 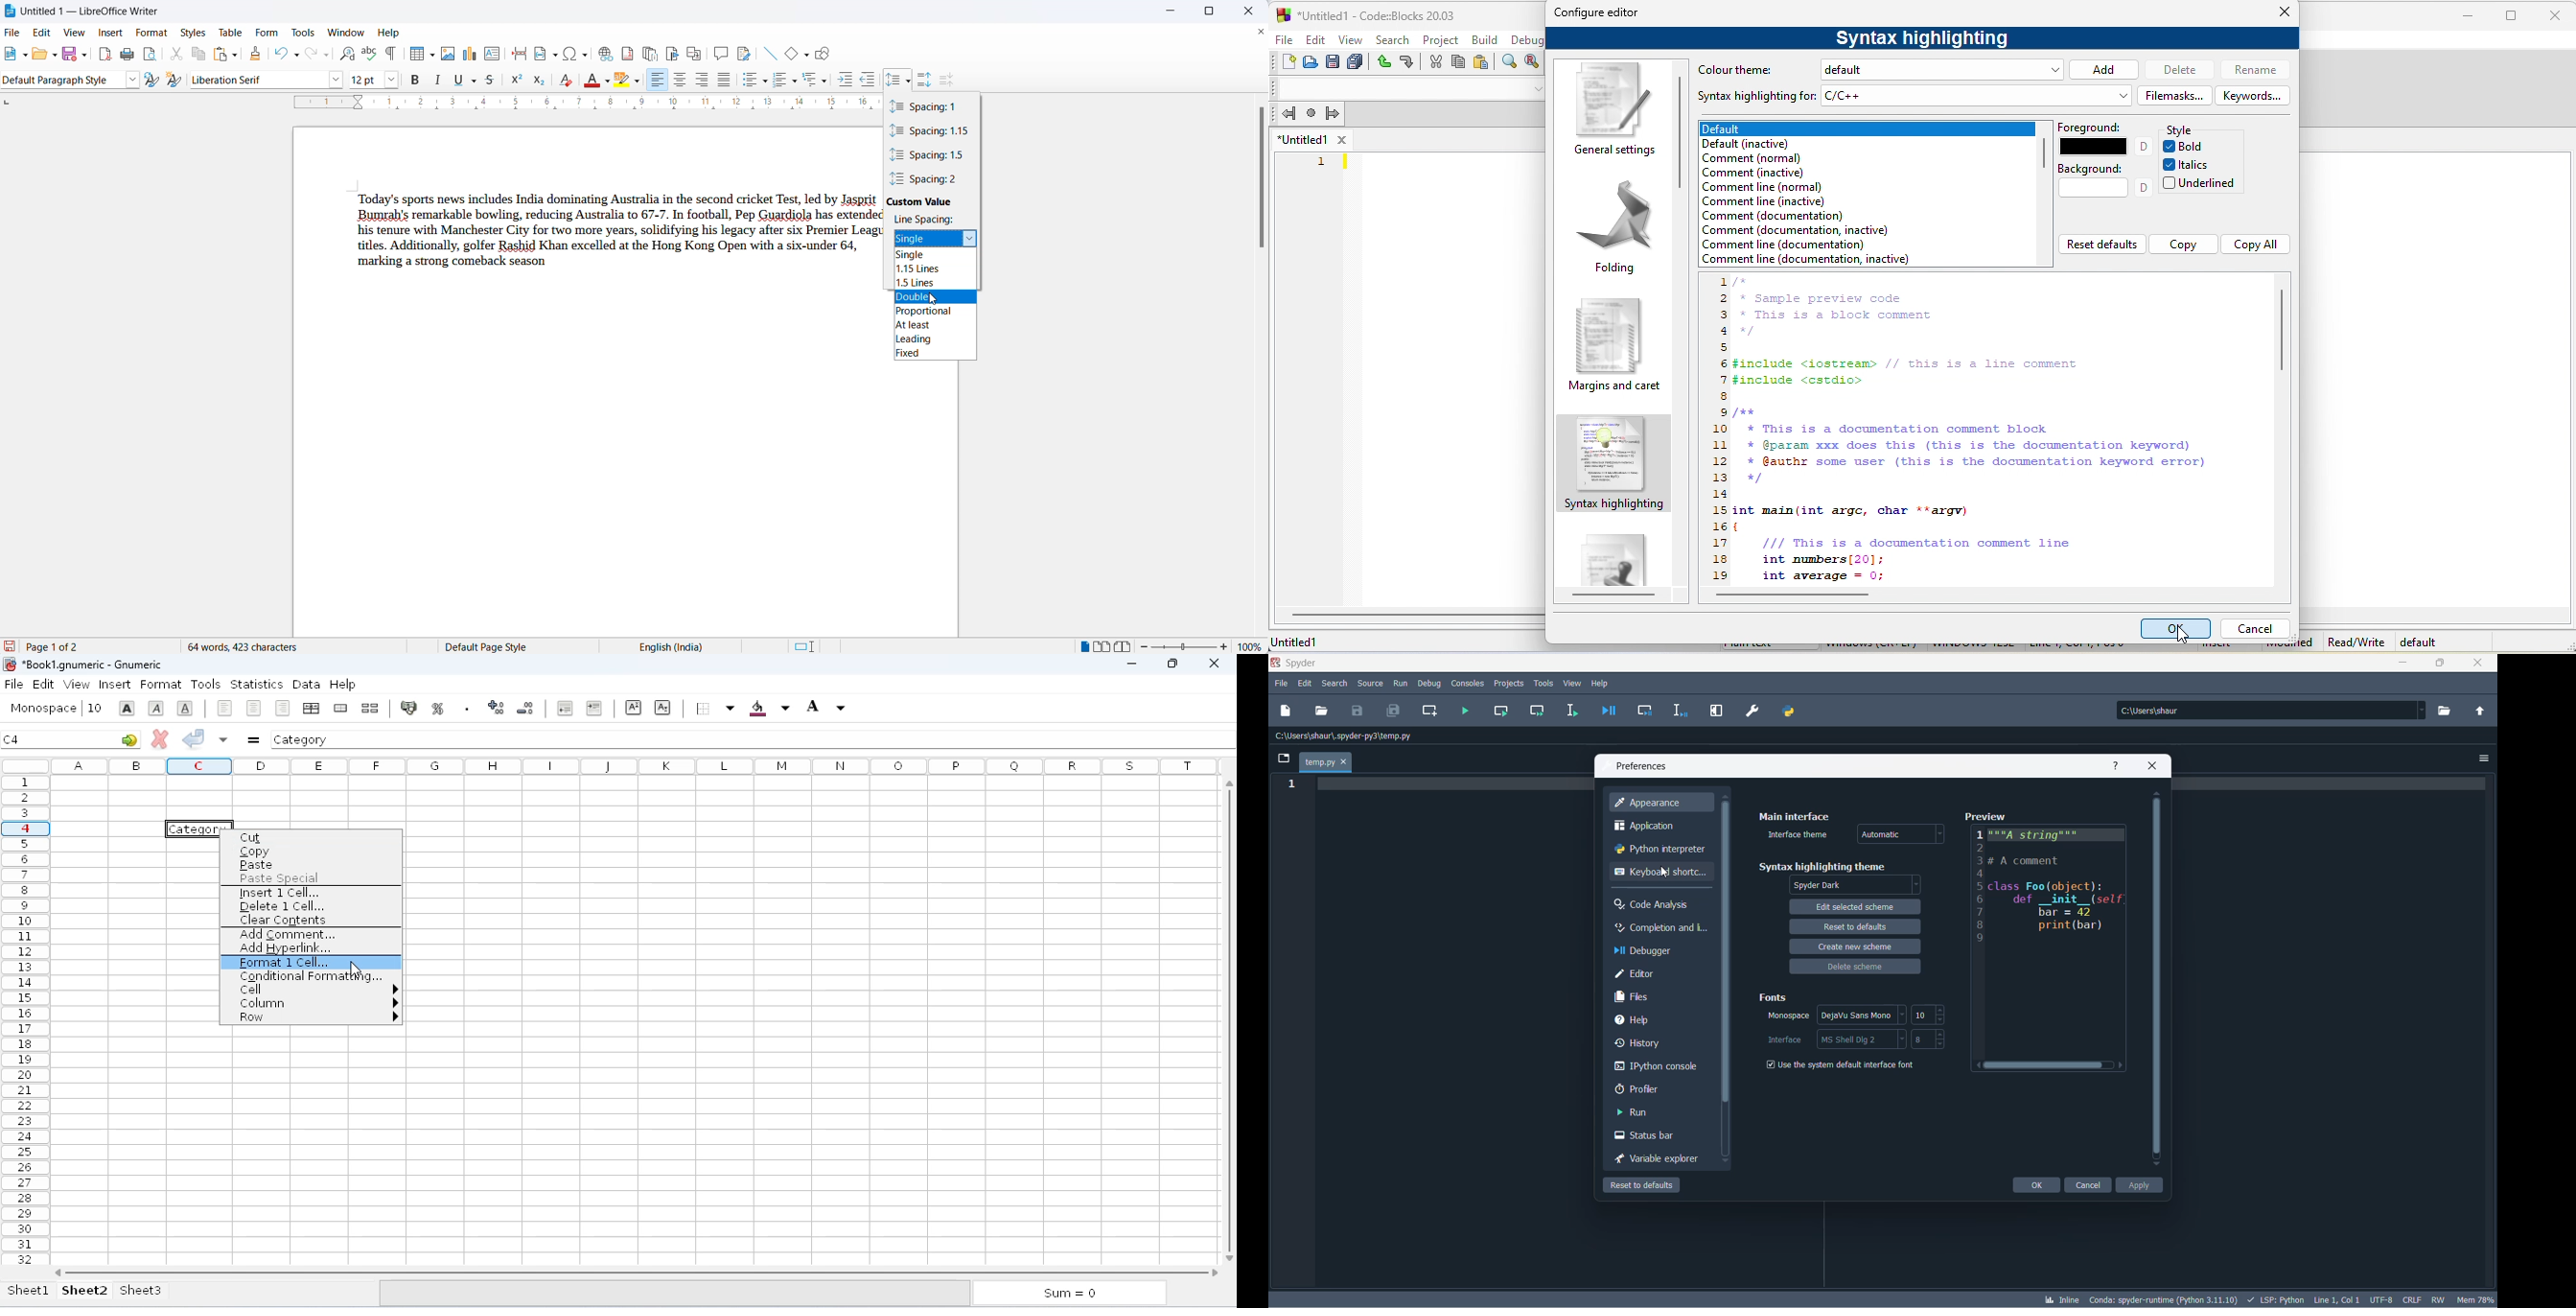 I want to click on at least, so click(x=938, y=328).